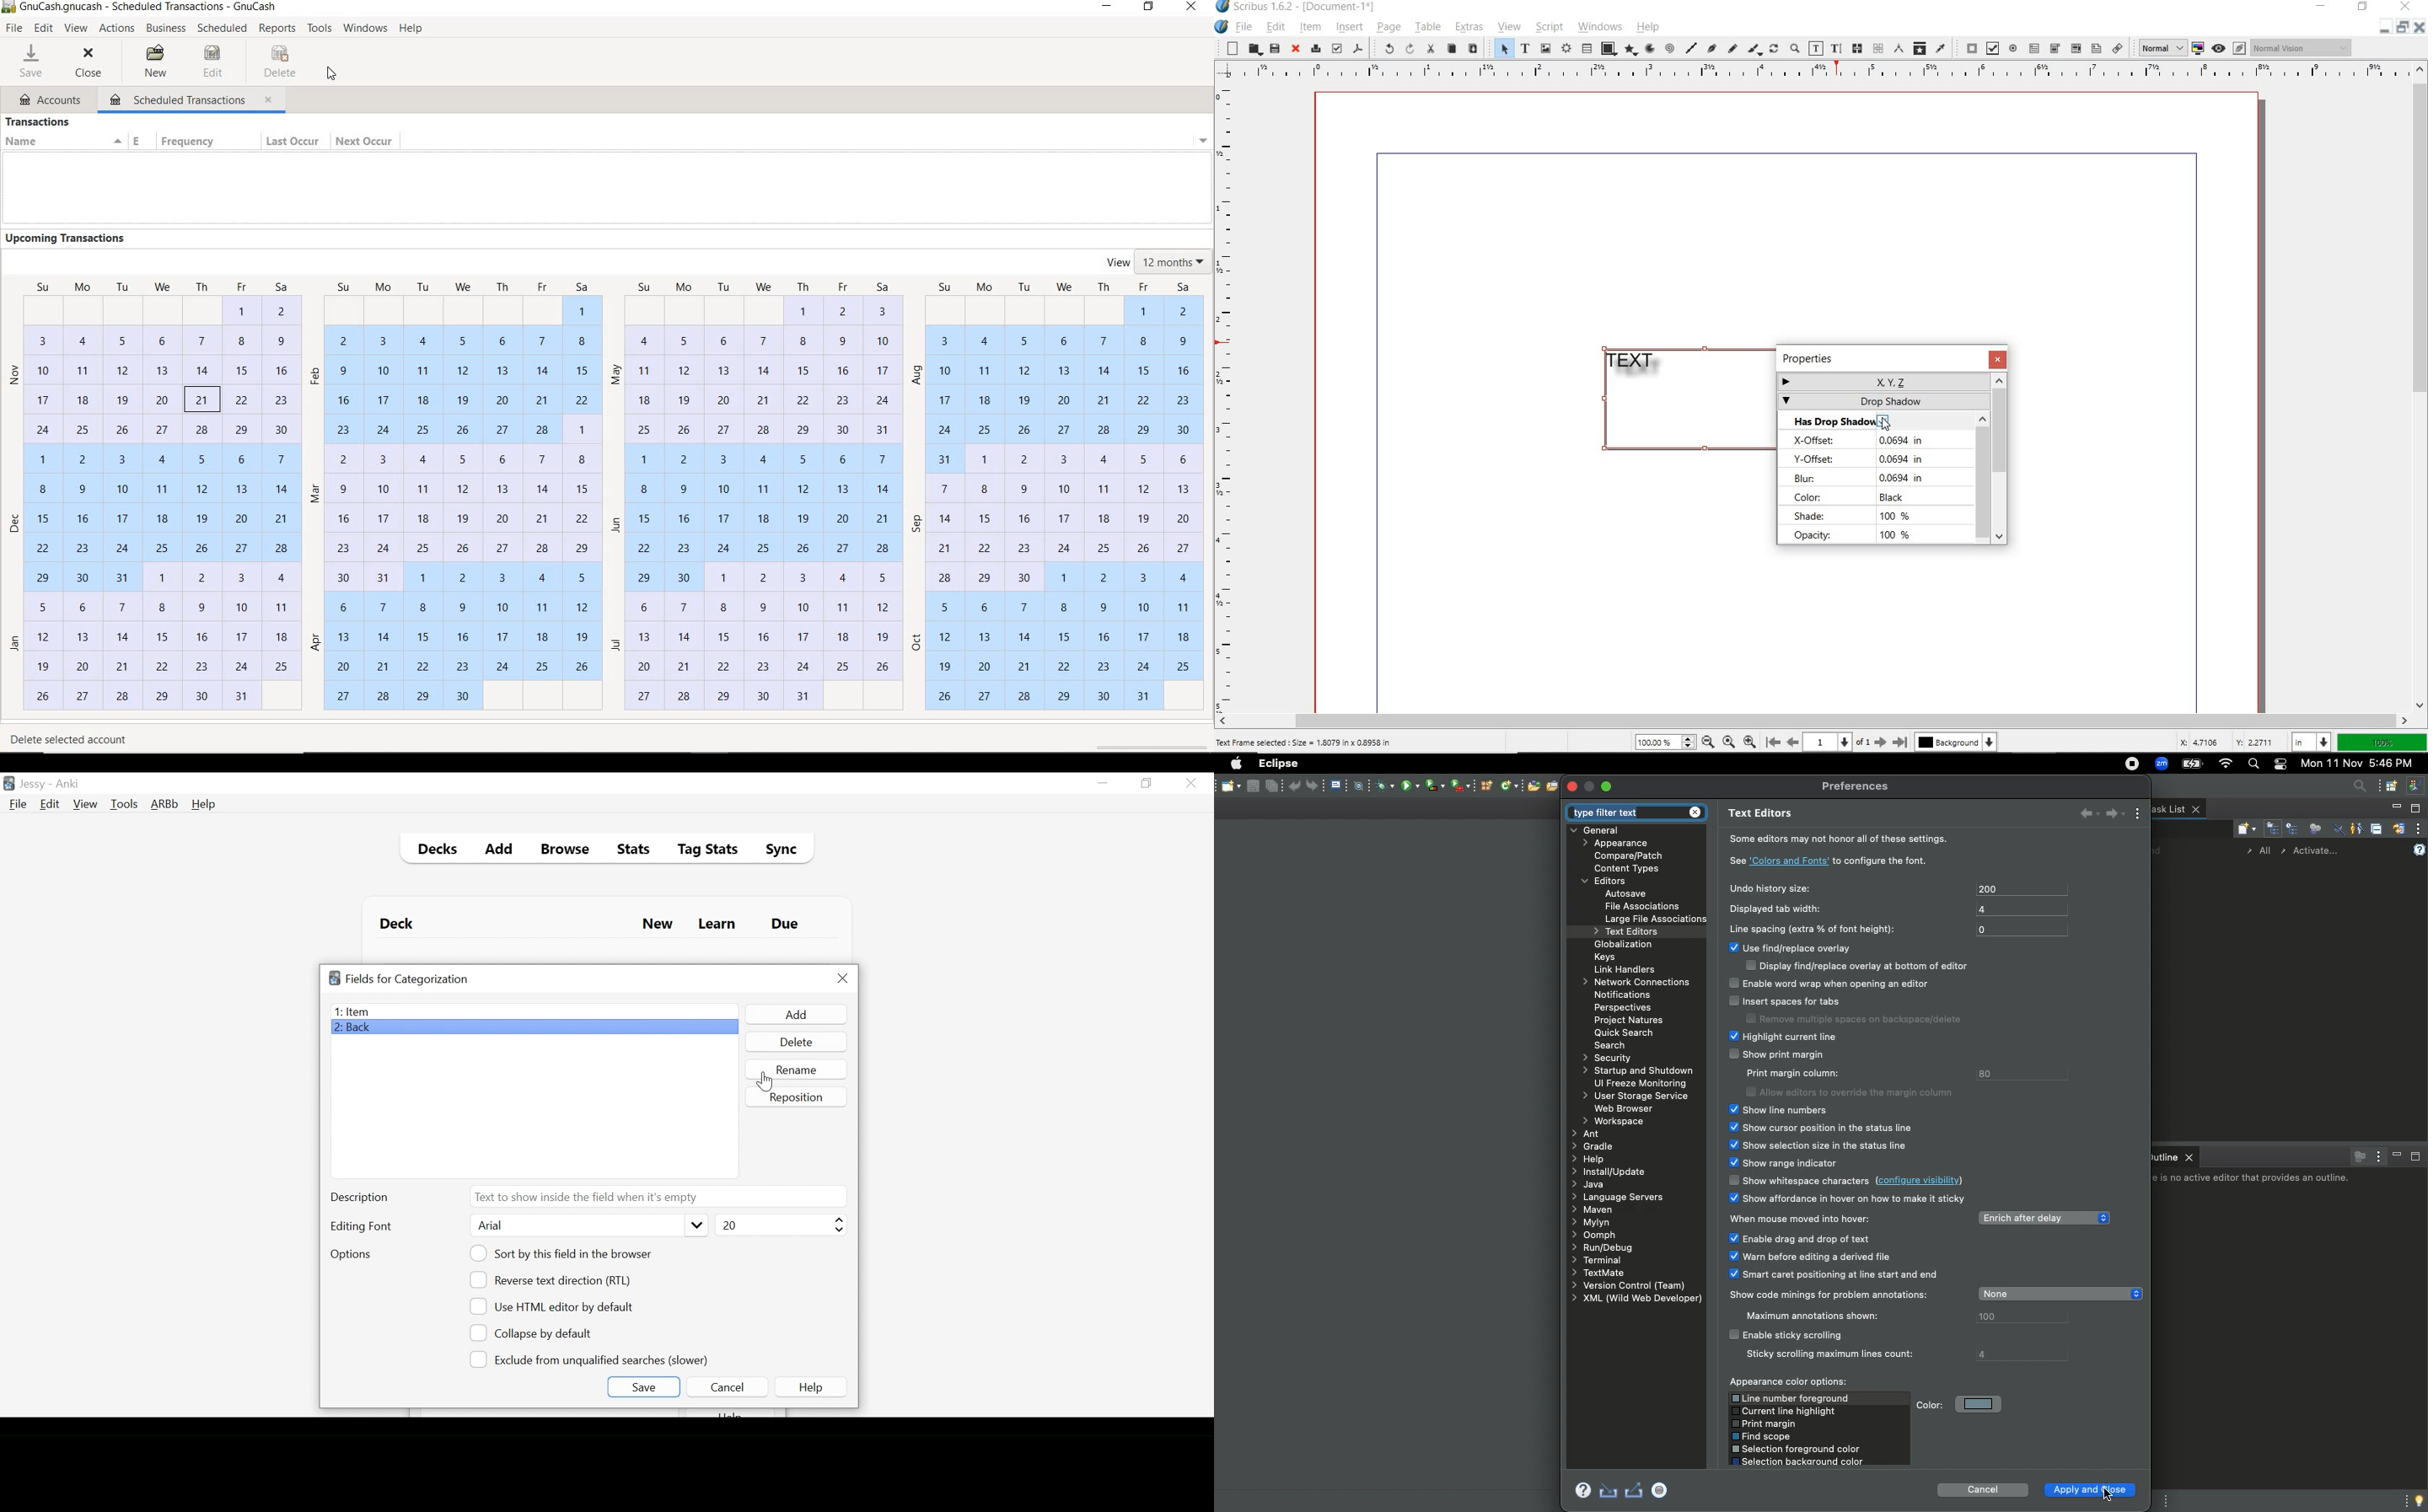 The width and height of the screenshot is (2436, 1512). Describe the element at coordinates (92, 65) in the screenshot. I see `CLOSE` at that location.